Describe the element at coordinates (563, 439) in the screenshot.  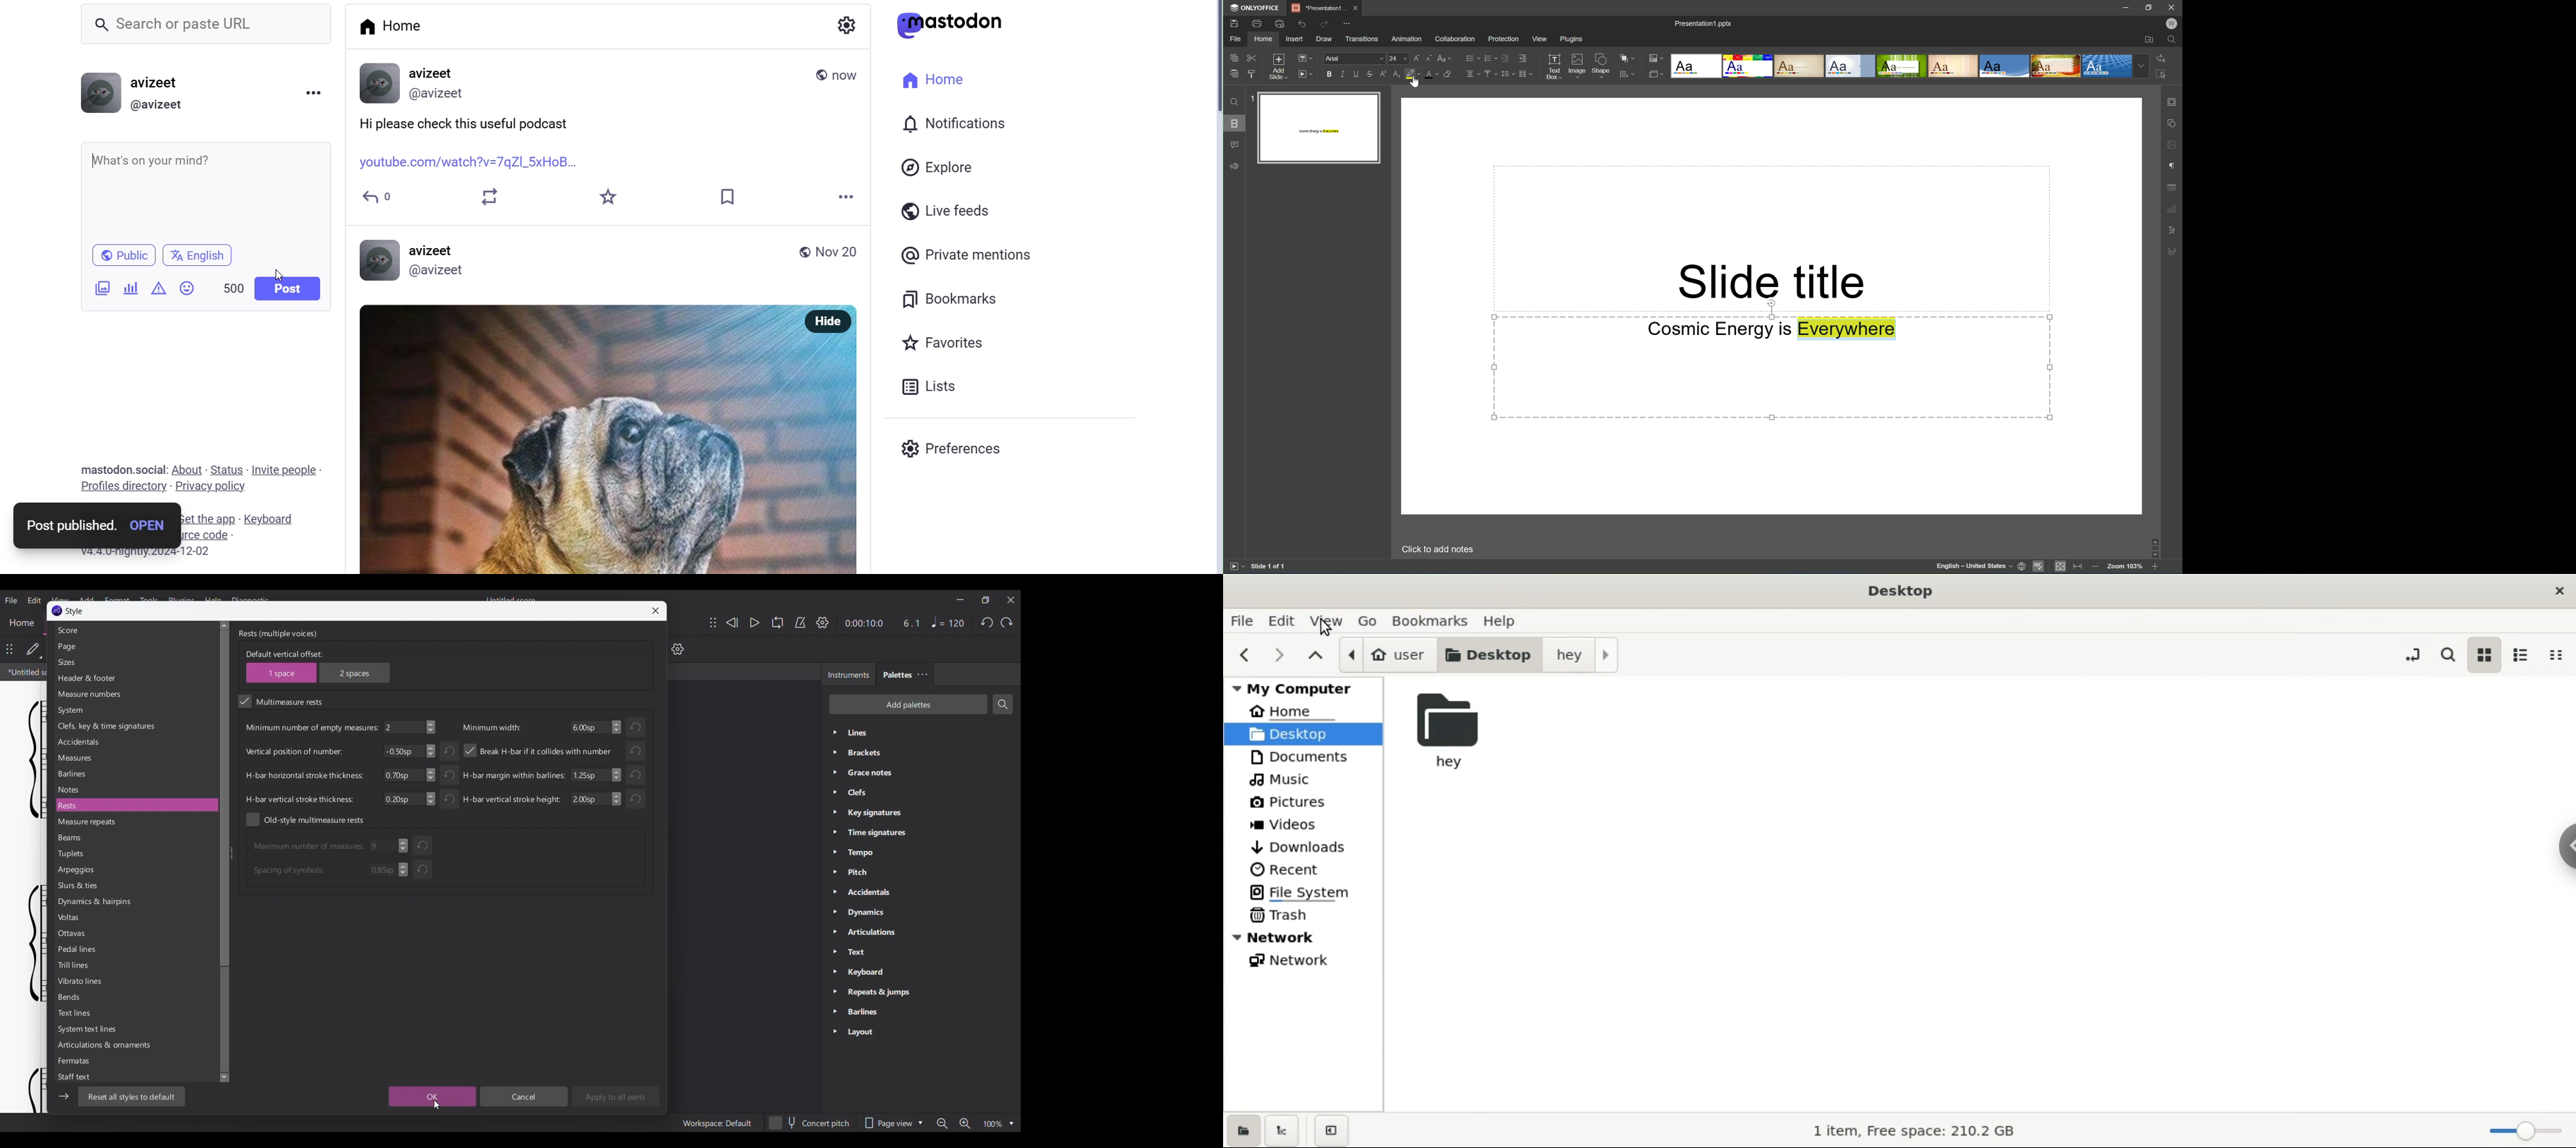
I see `image` at that location.